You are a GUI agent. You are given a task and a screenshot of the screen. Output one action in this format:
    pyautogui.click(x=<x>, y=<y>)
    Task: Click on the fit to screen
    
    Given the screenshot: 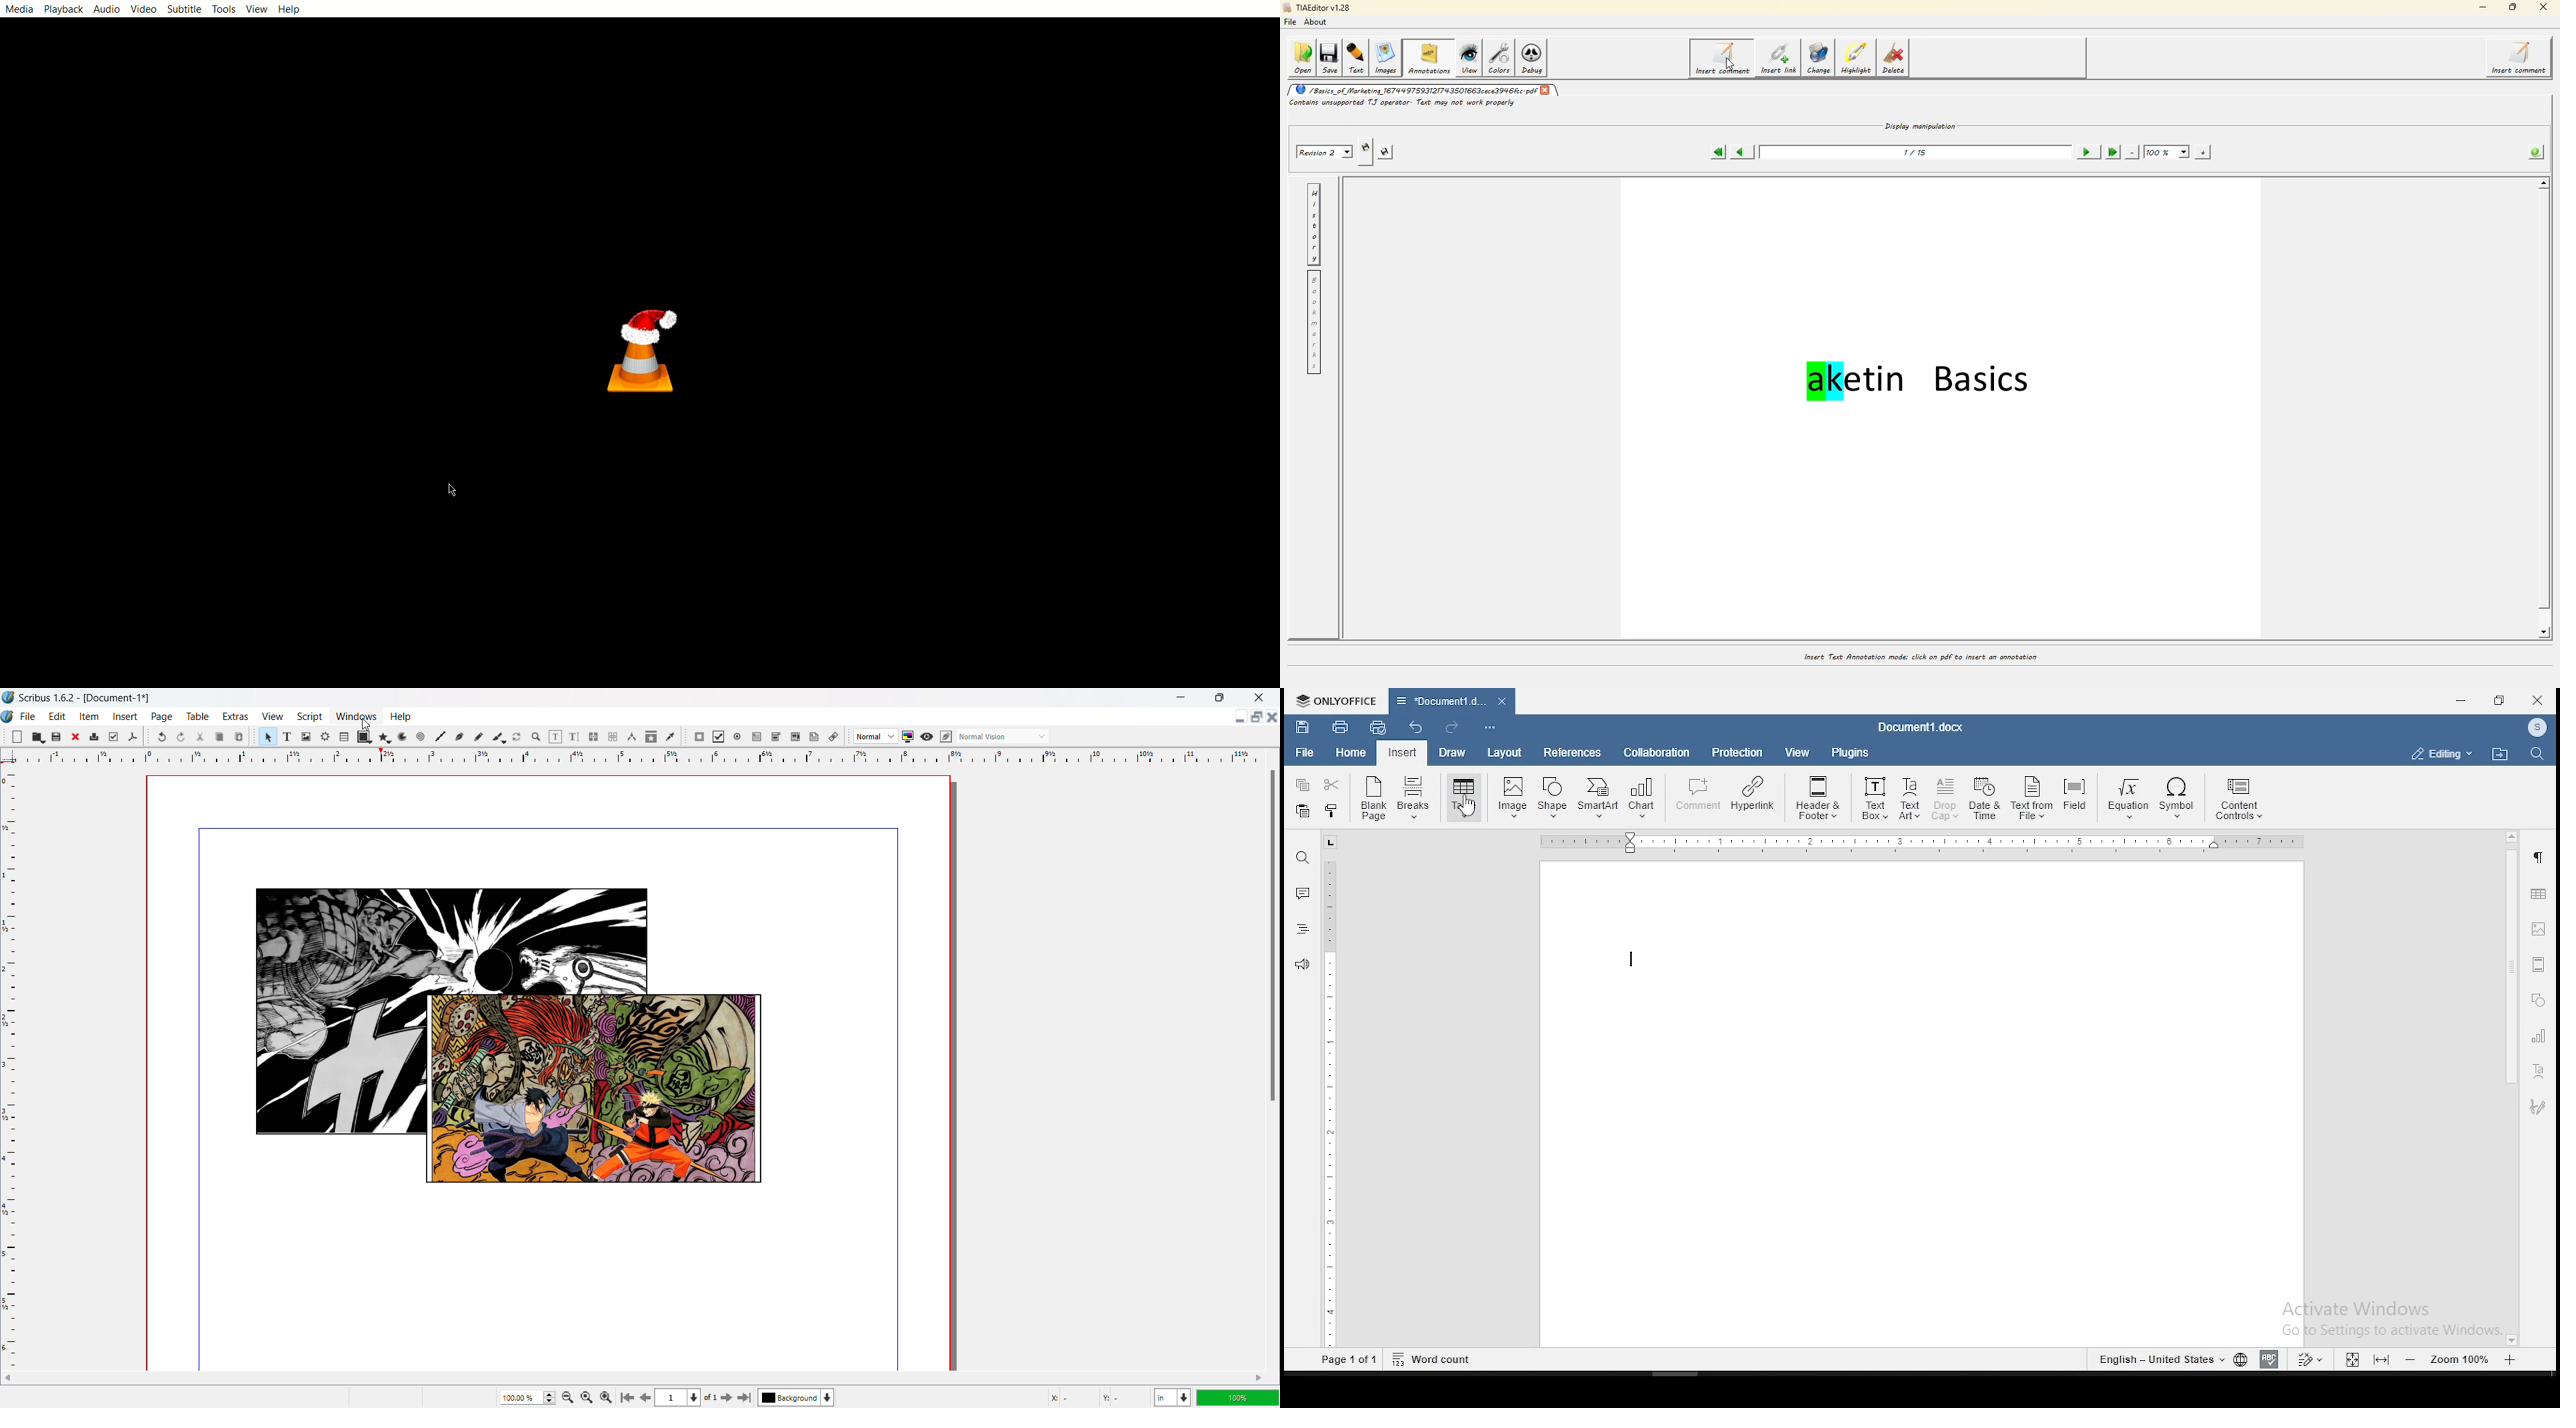 What is the action you would take?
    pyautogui.click(x=2380, y=1360)
    